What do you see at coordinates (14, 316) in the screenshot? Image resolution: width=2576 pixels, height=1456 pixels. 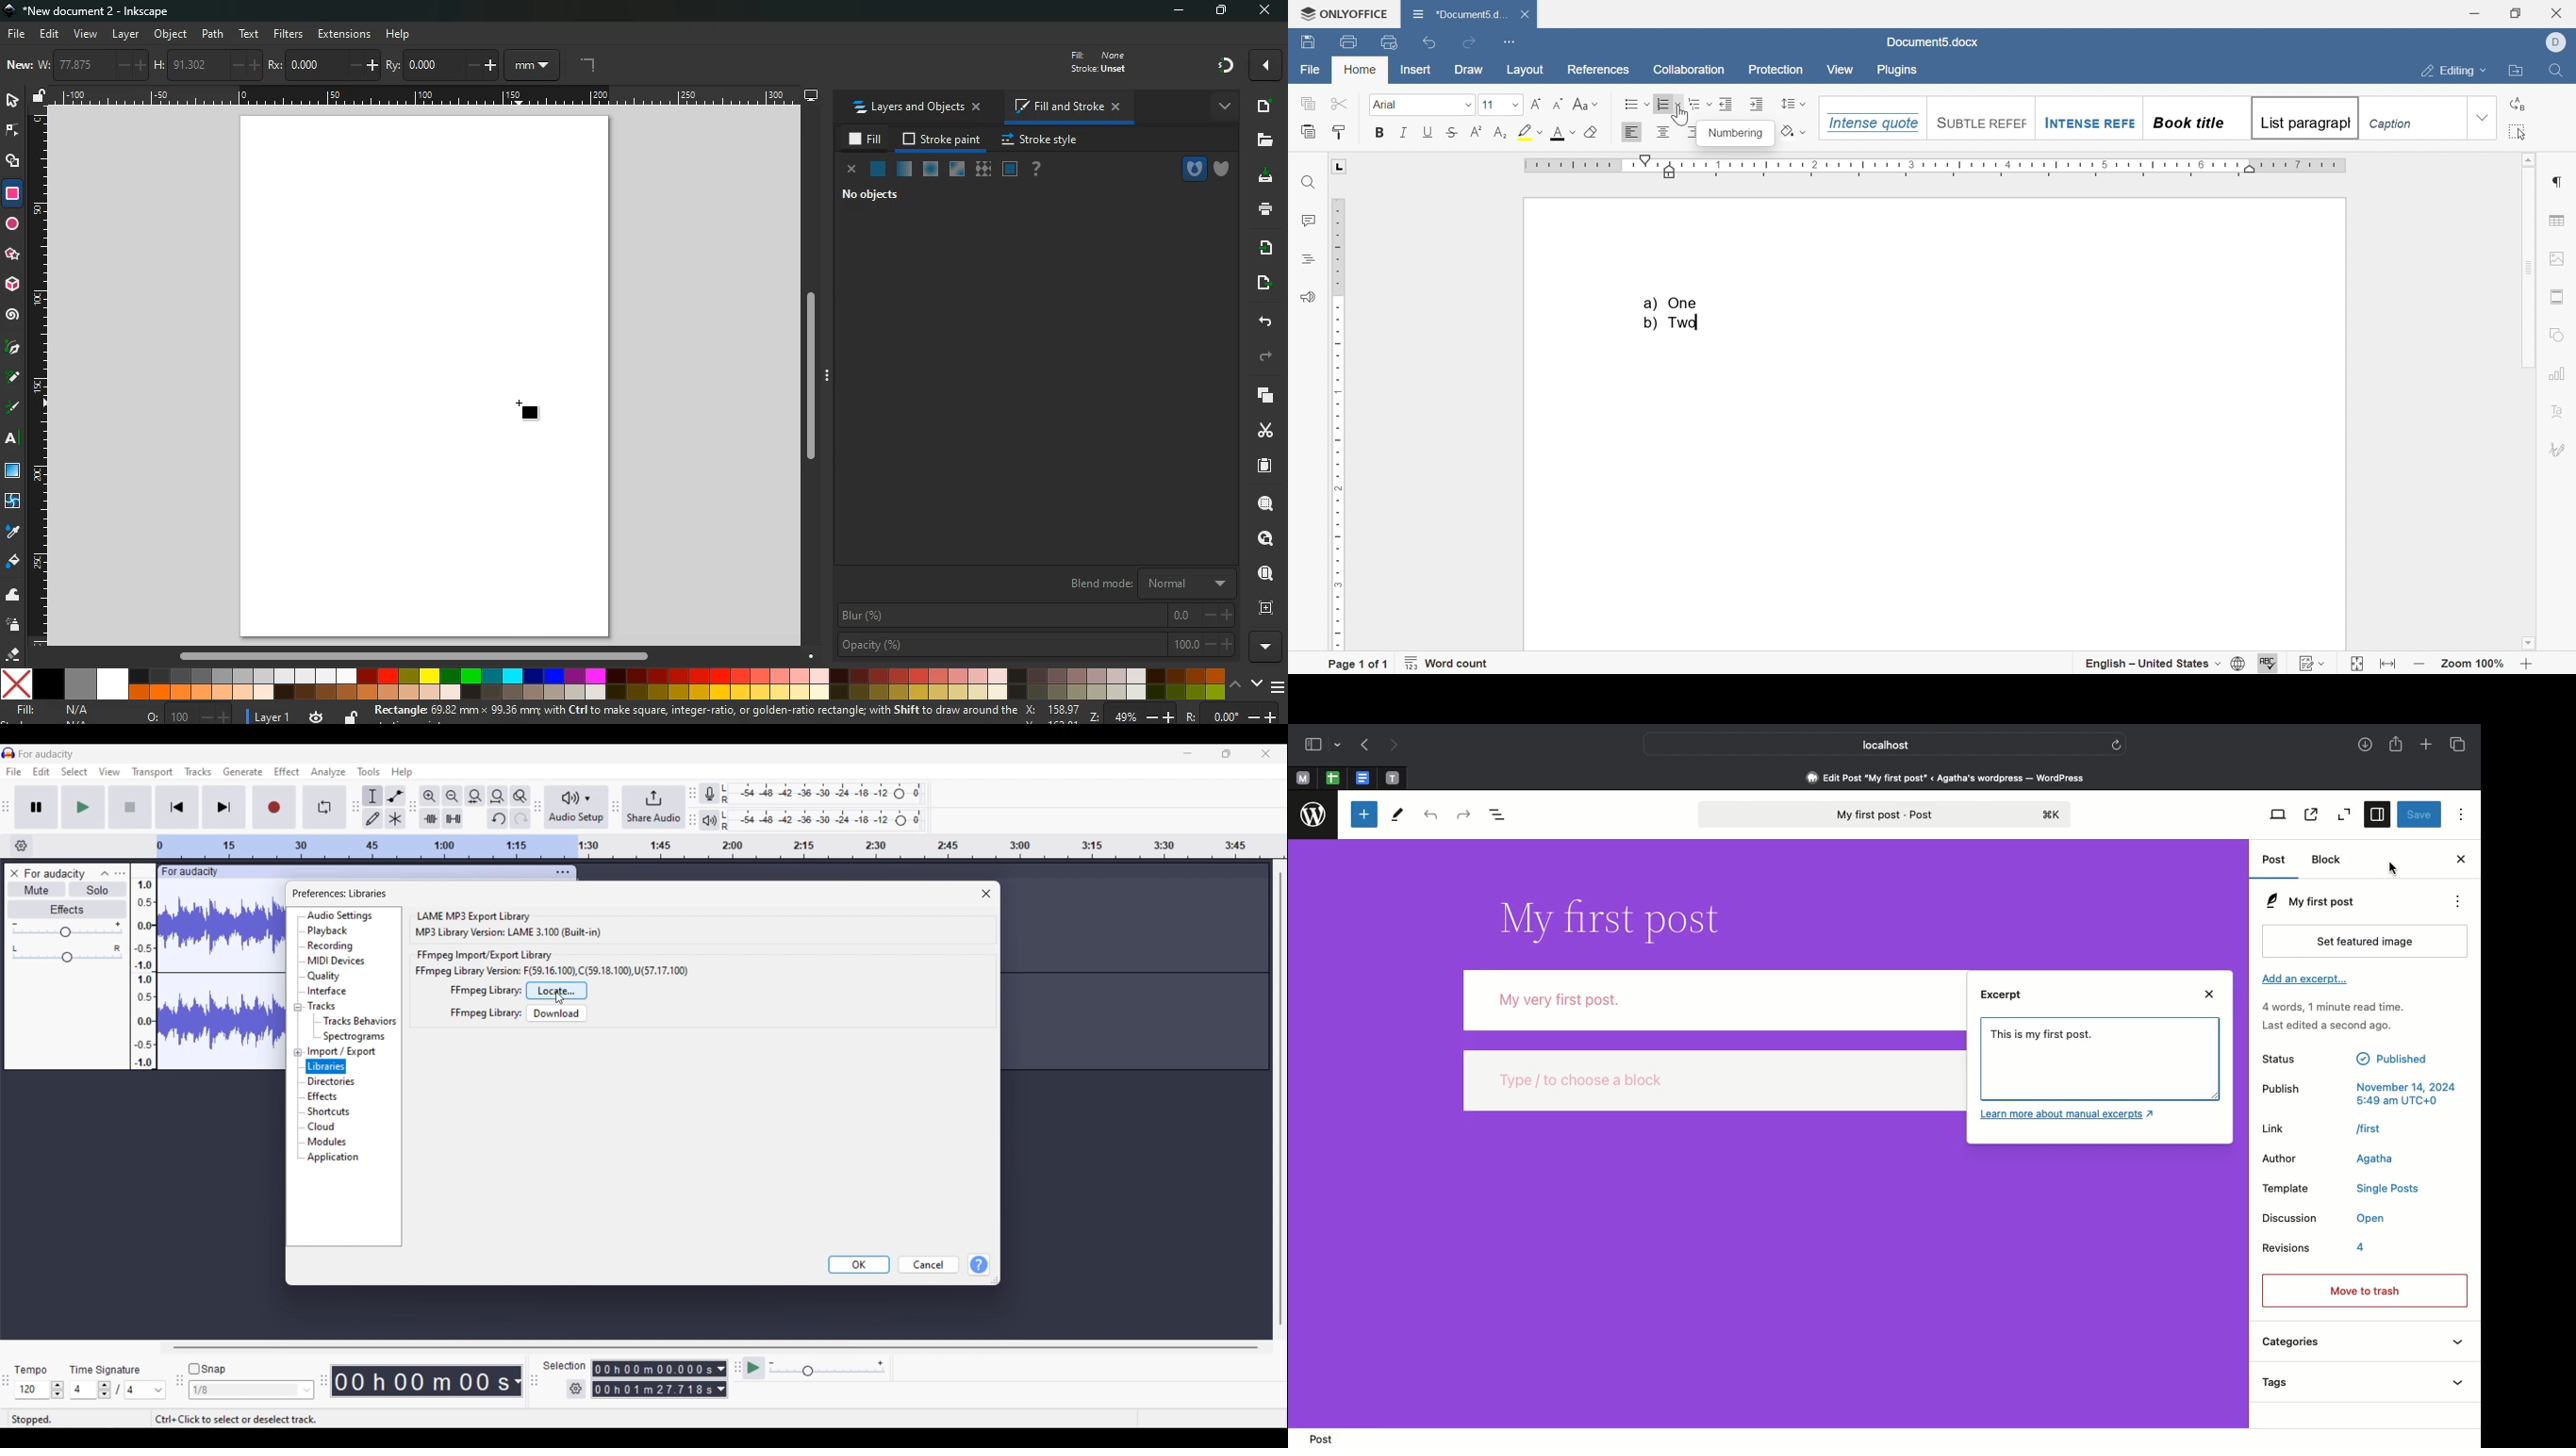 I see `spiral` at bounding box center [14, 316].